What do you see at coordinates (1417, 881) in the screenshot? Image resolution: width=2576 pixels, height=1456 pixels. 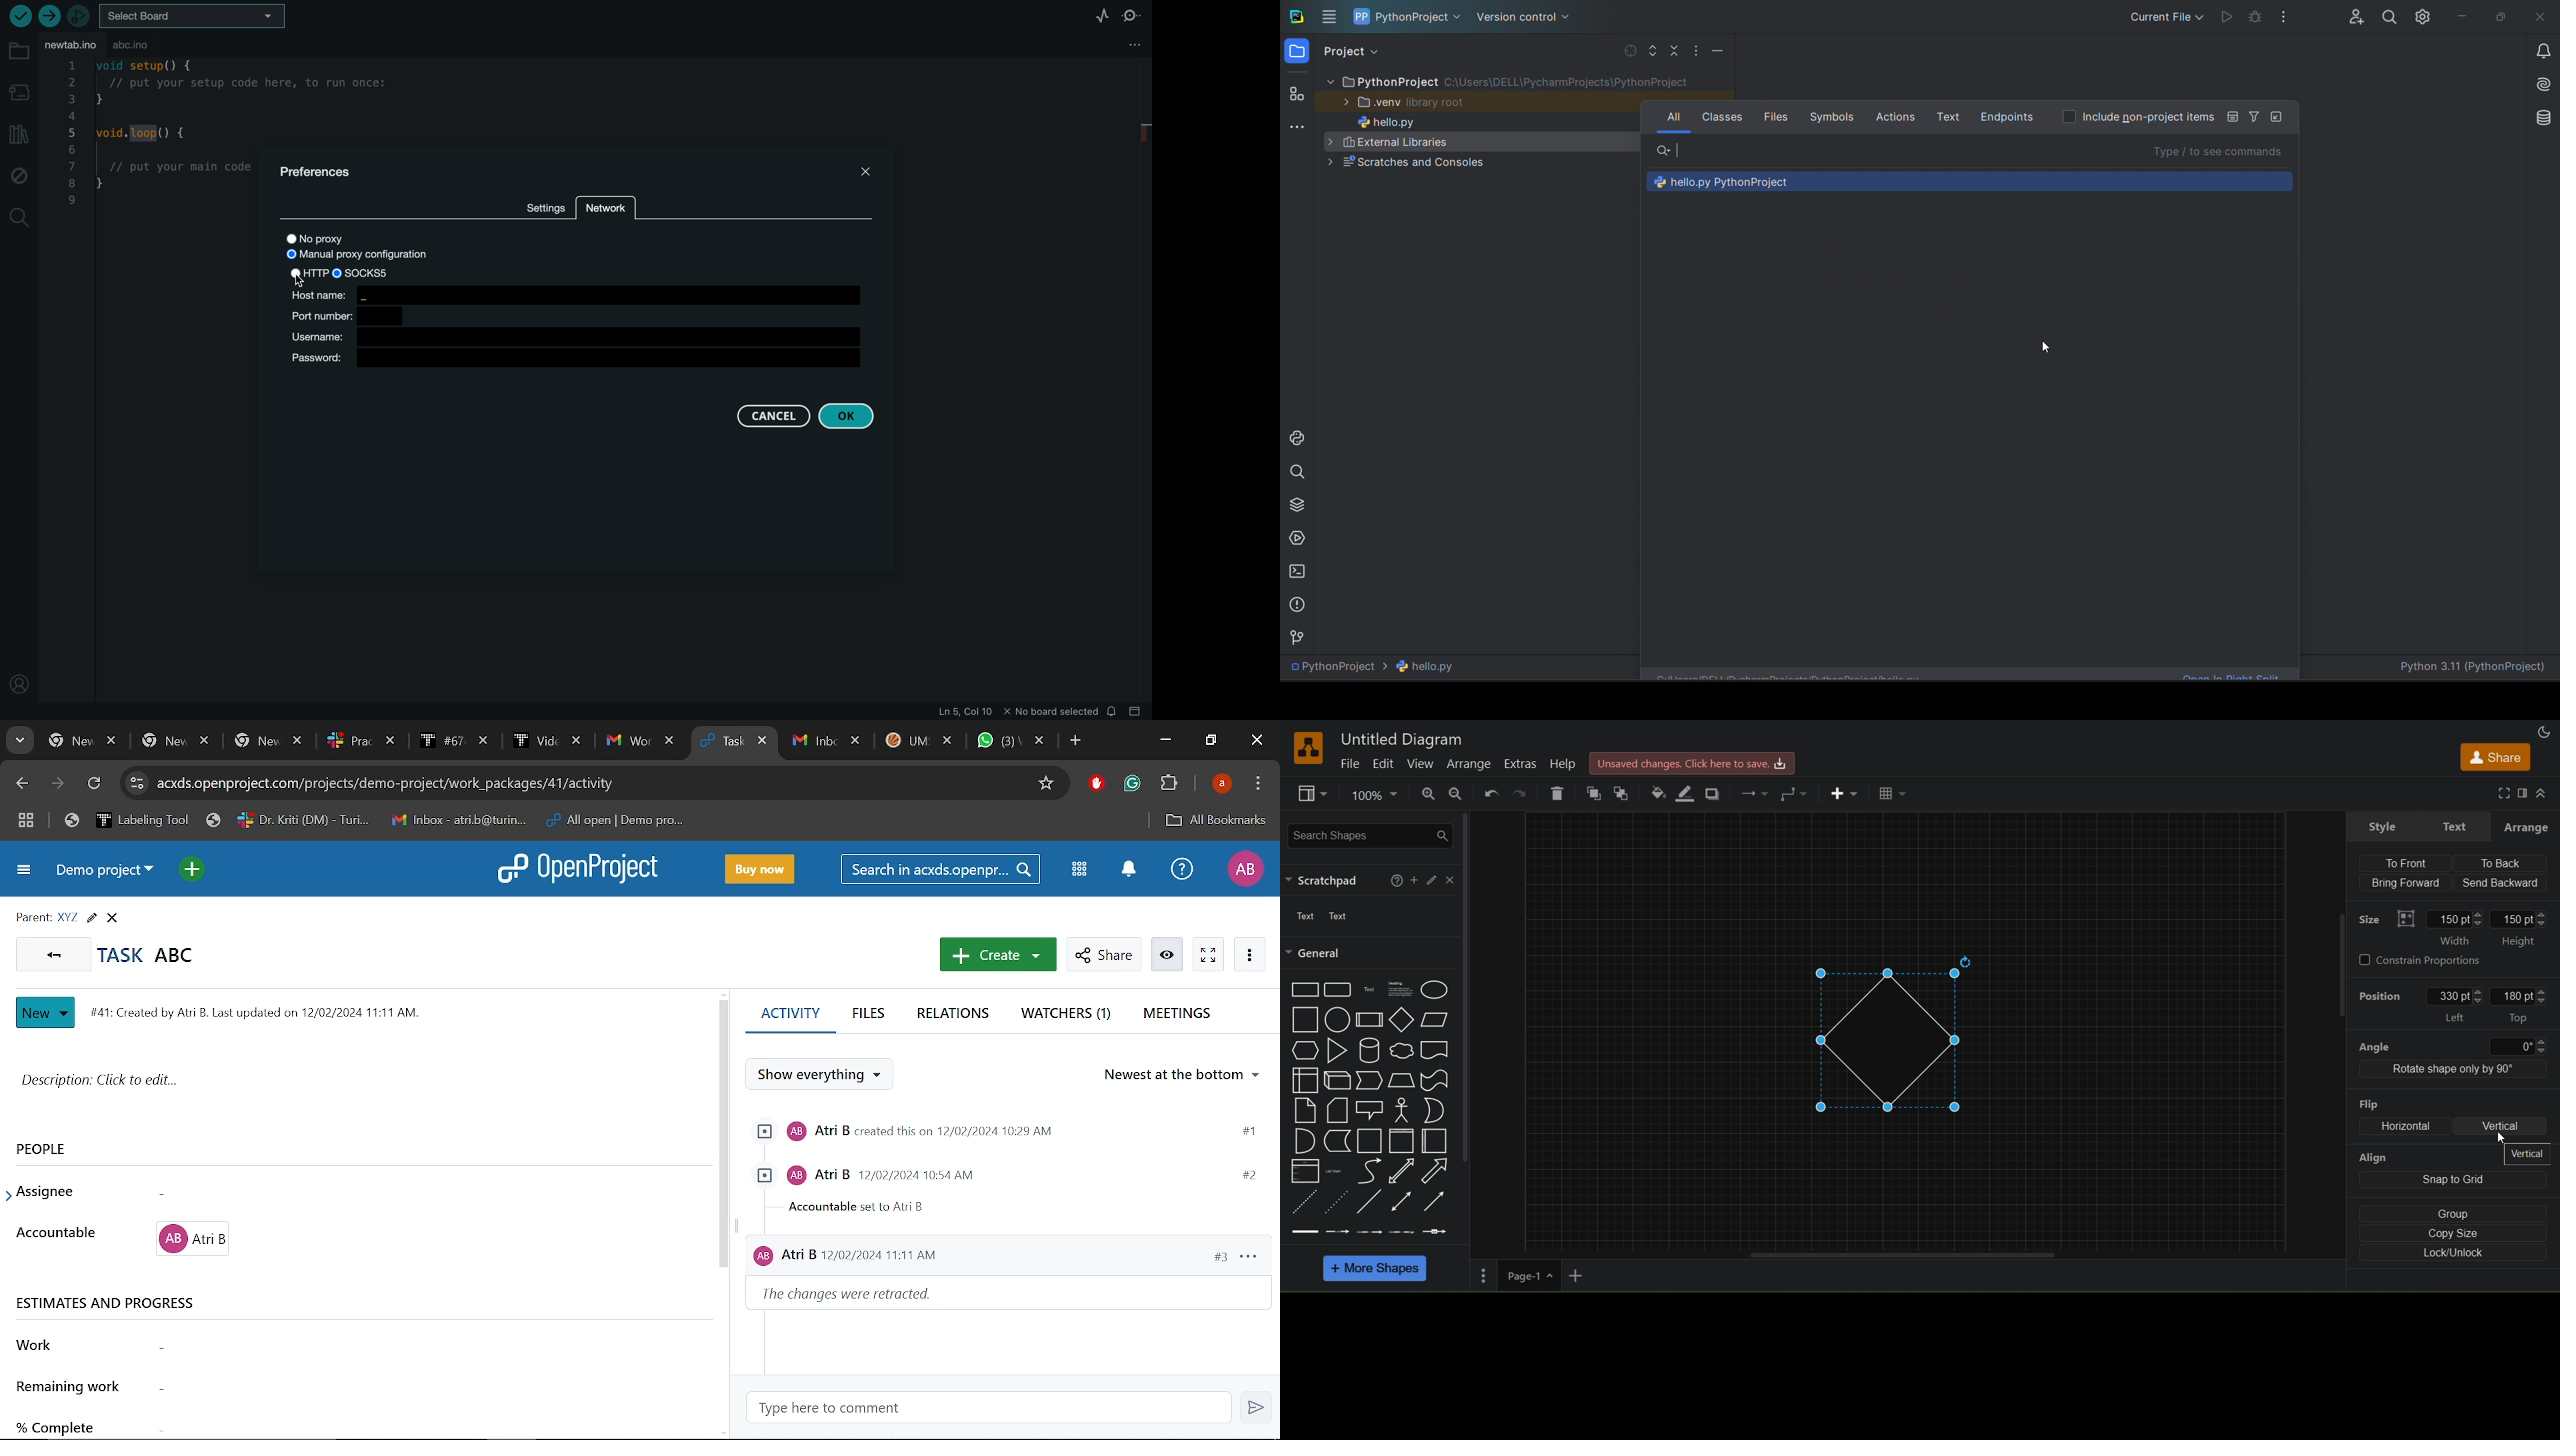 I see `add` at bounding box center [1417, 881].